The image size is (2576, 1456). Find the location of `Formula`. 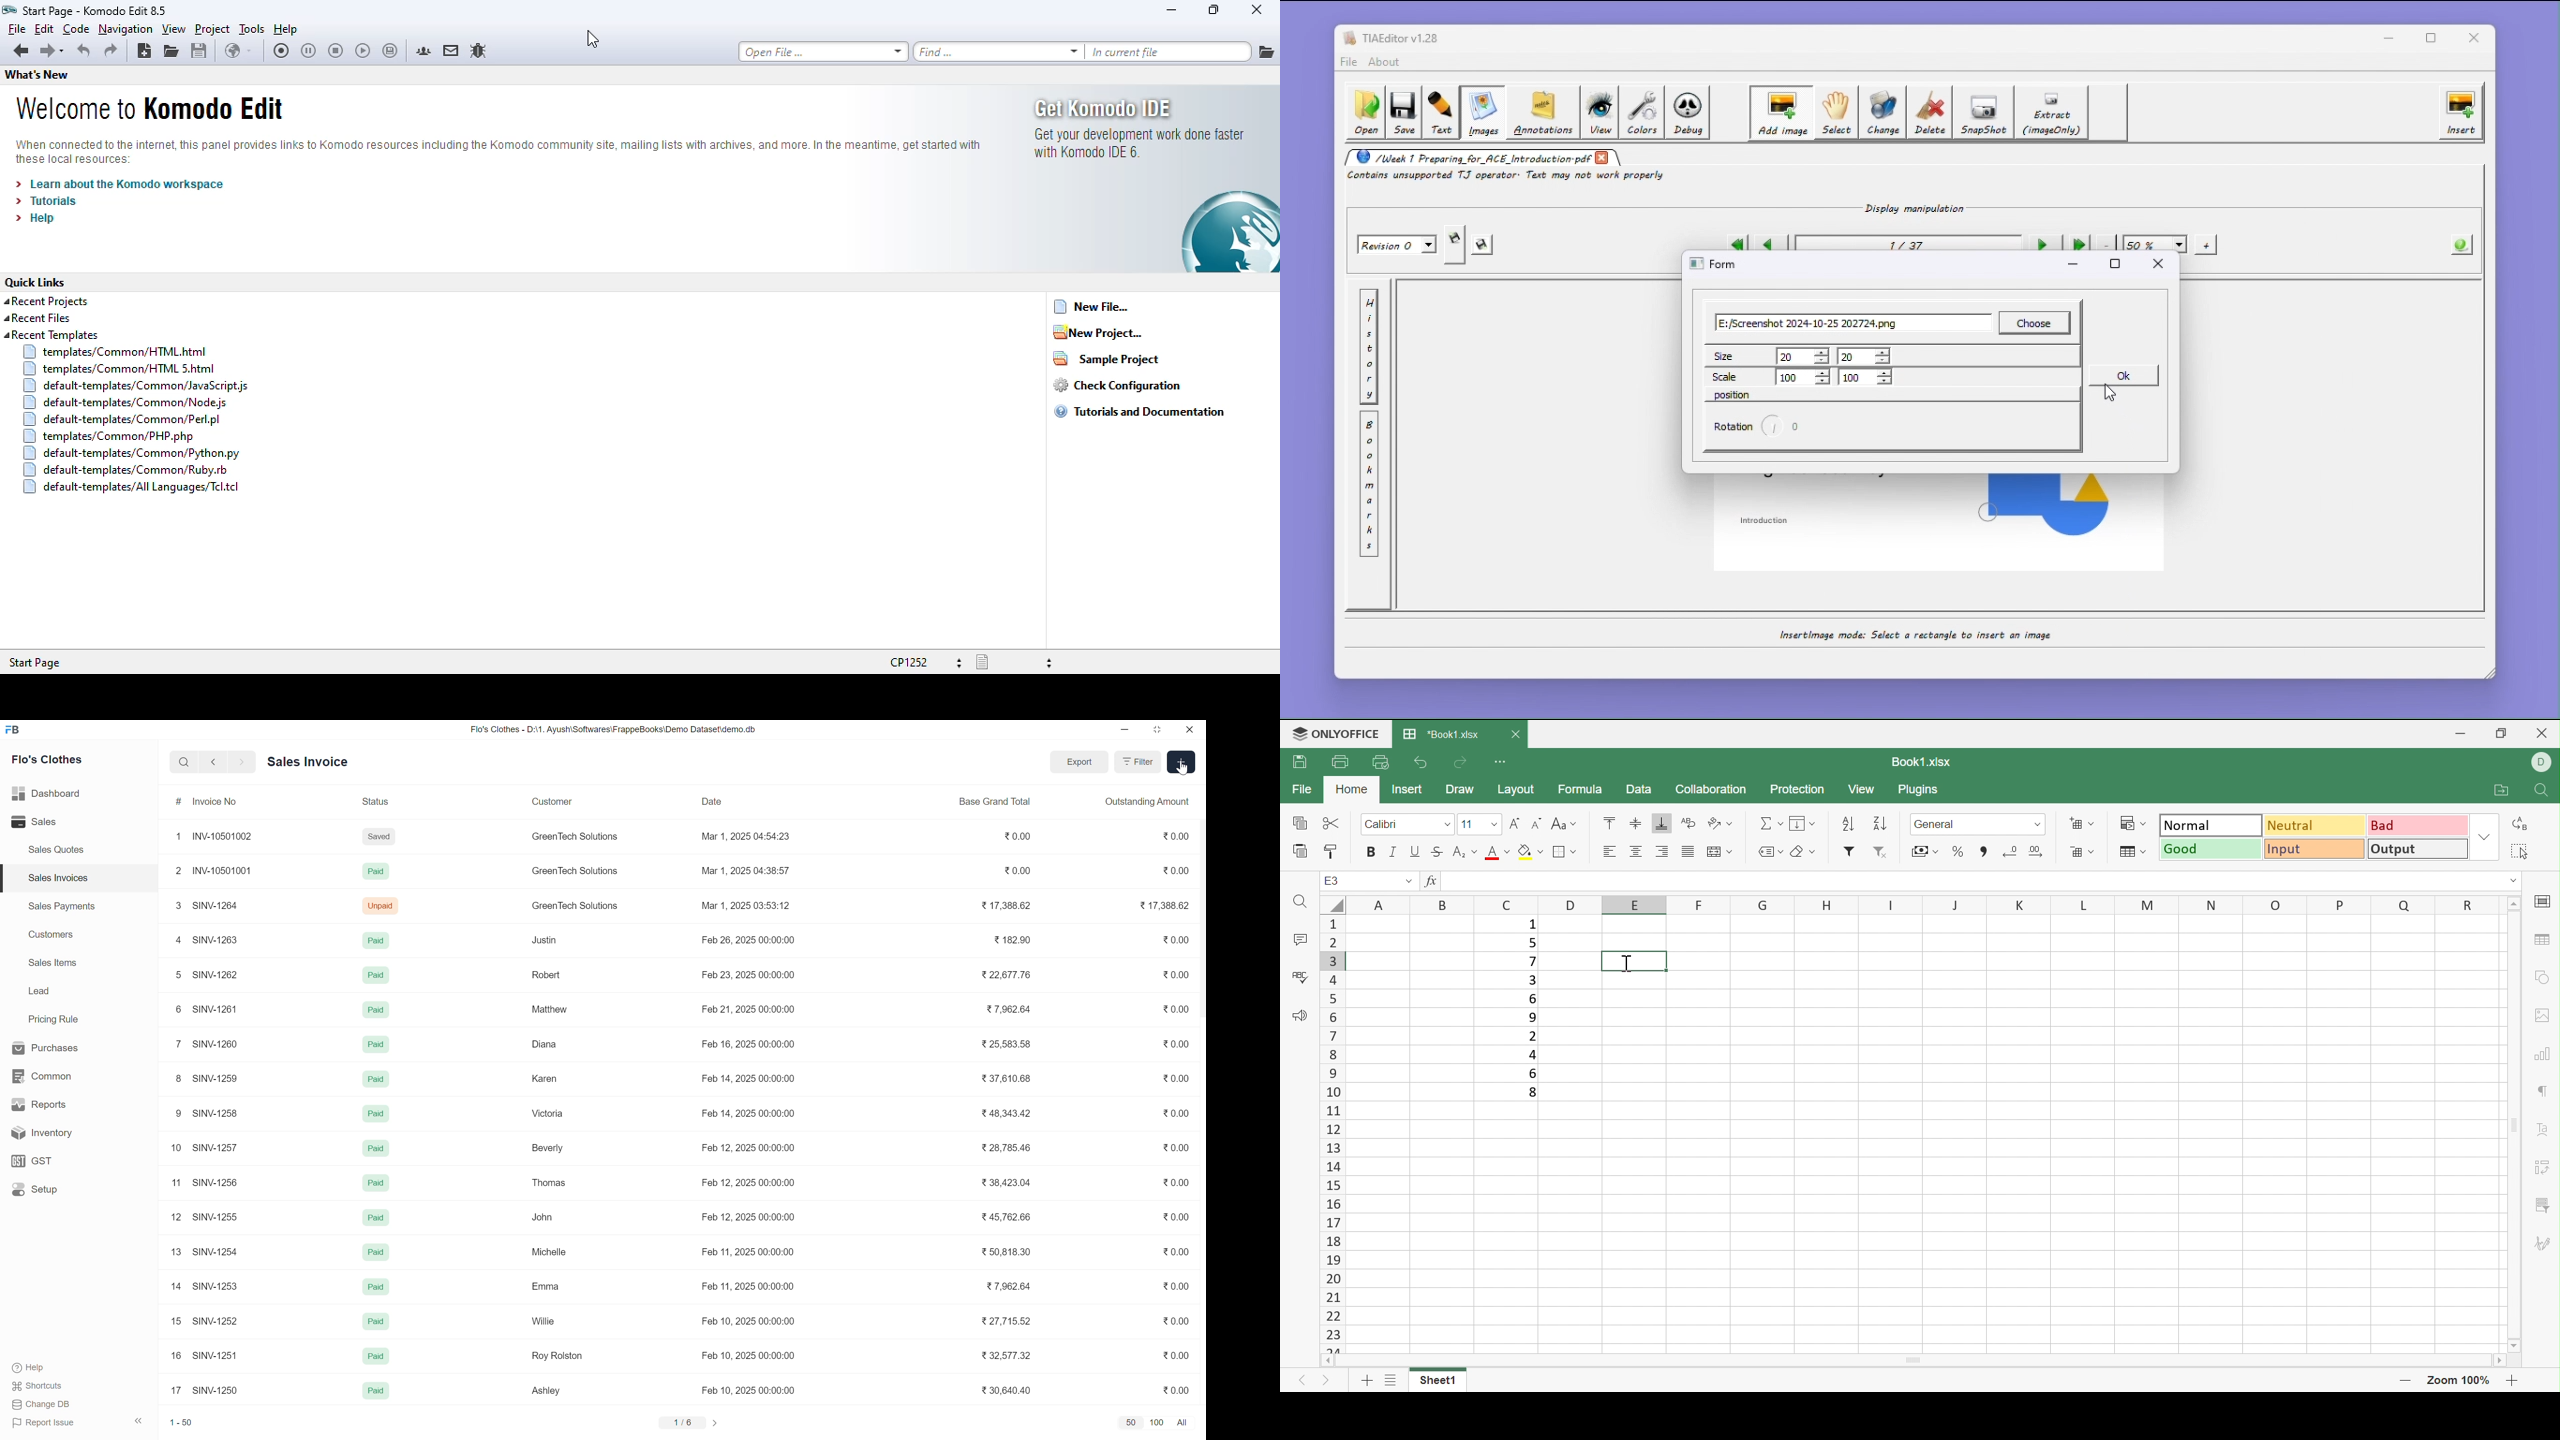

Formula is located at coordinates (1585, 790).